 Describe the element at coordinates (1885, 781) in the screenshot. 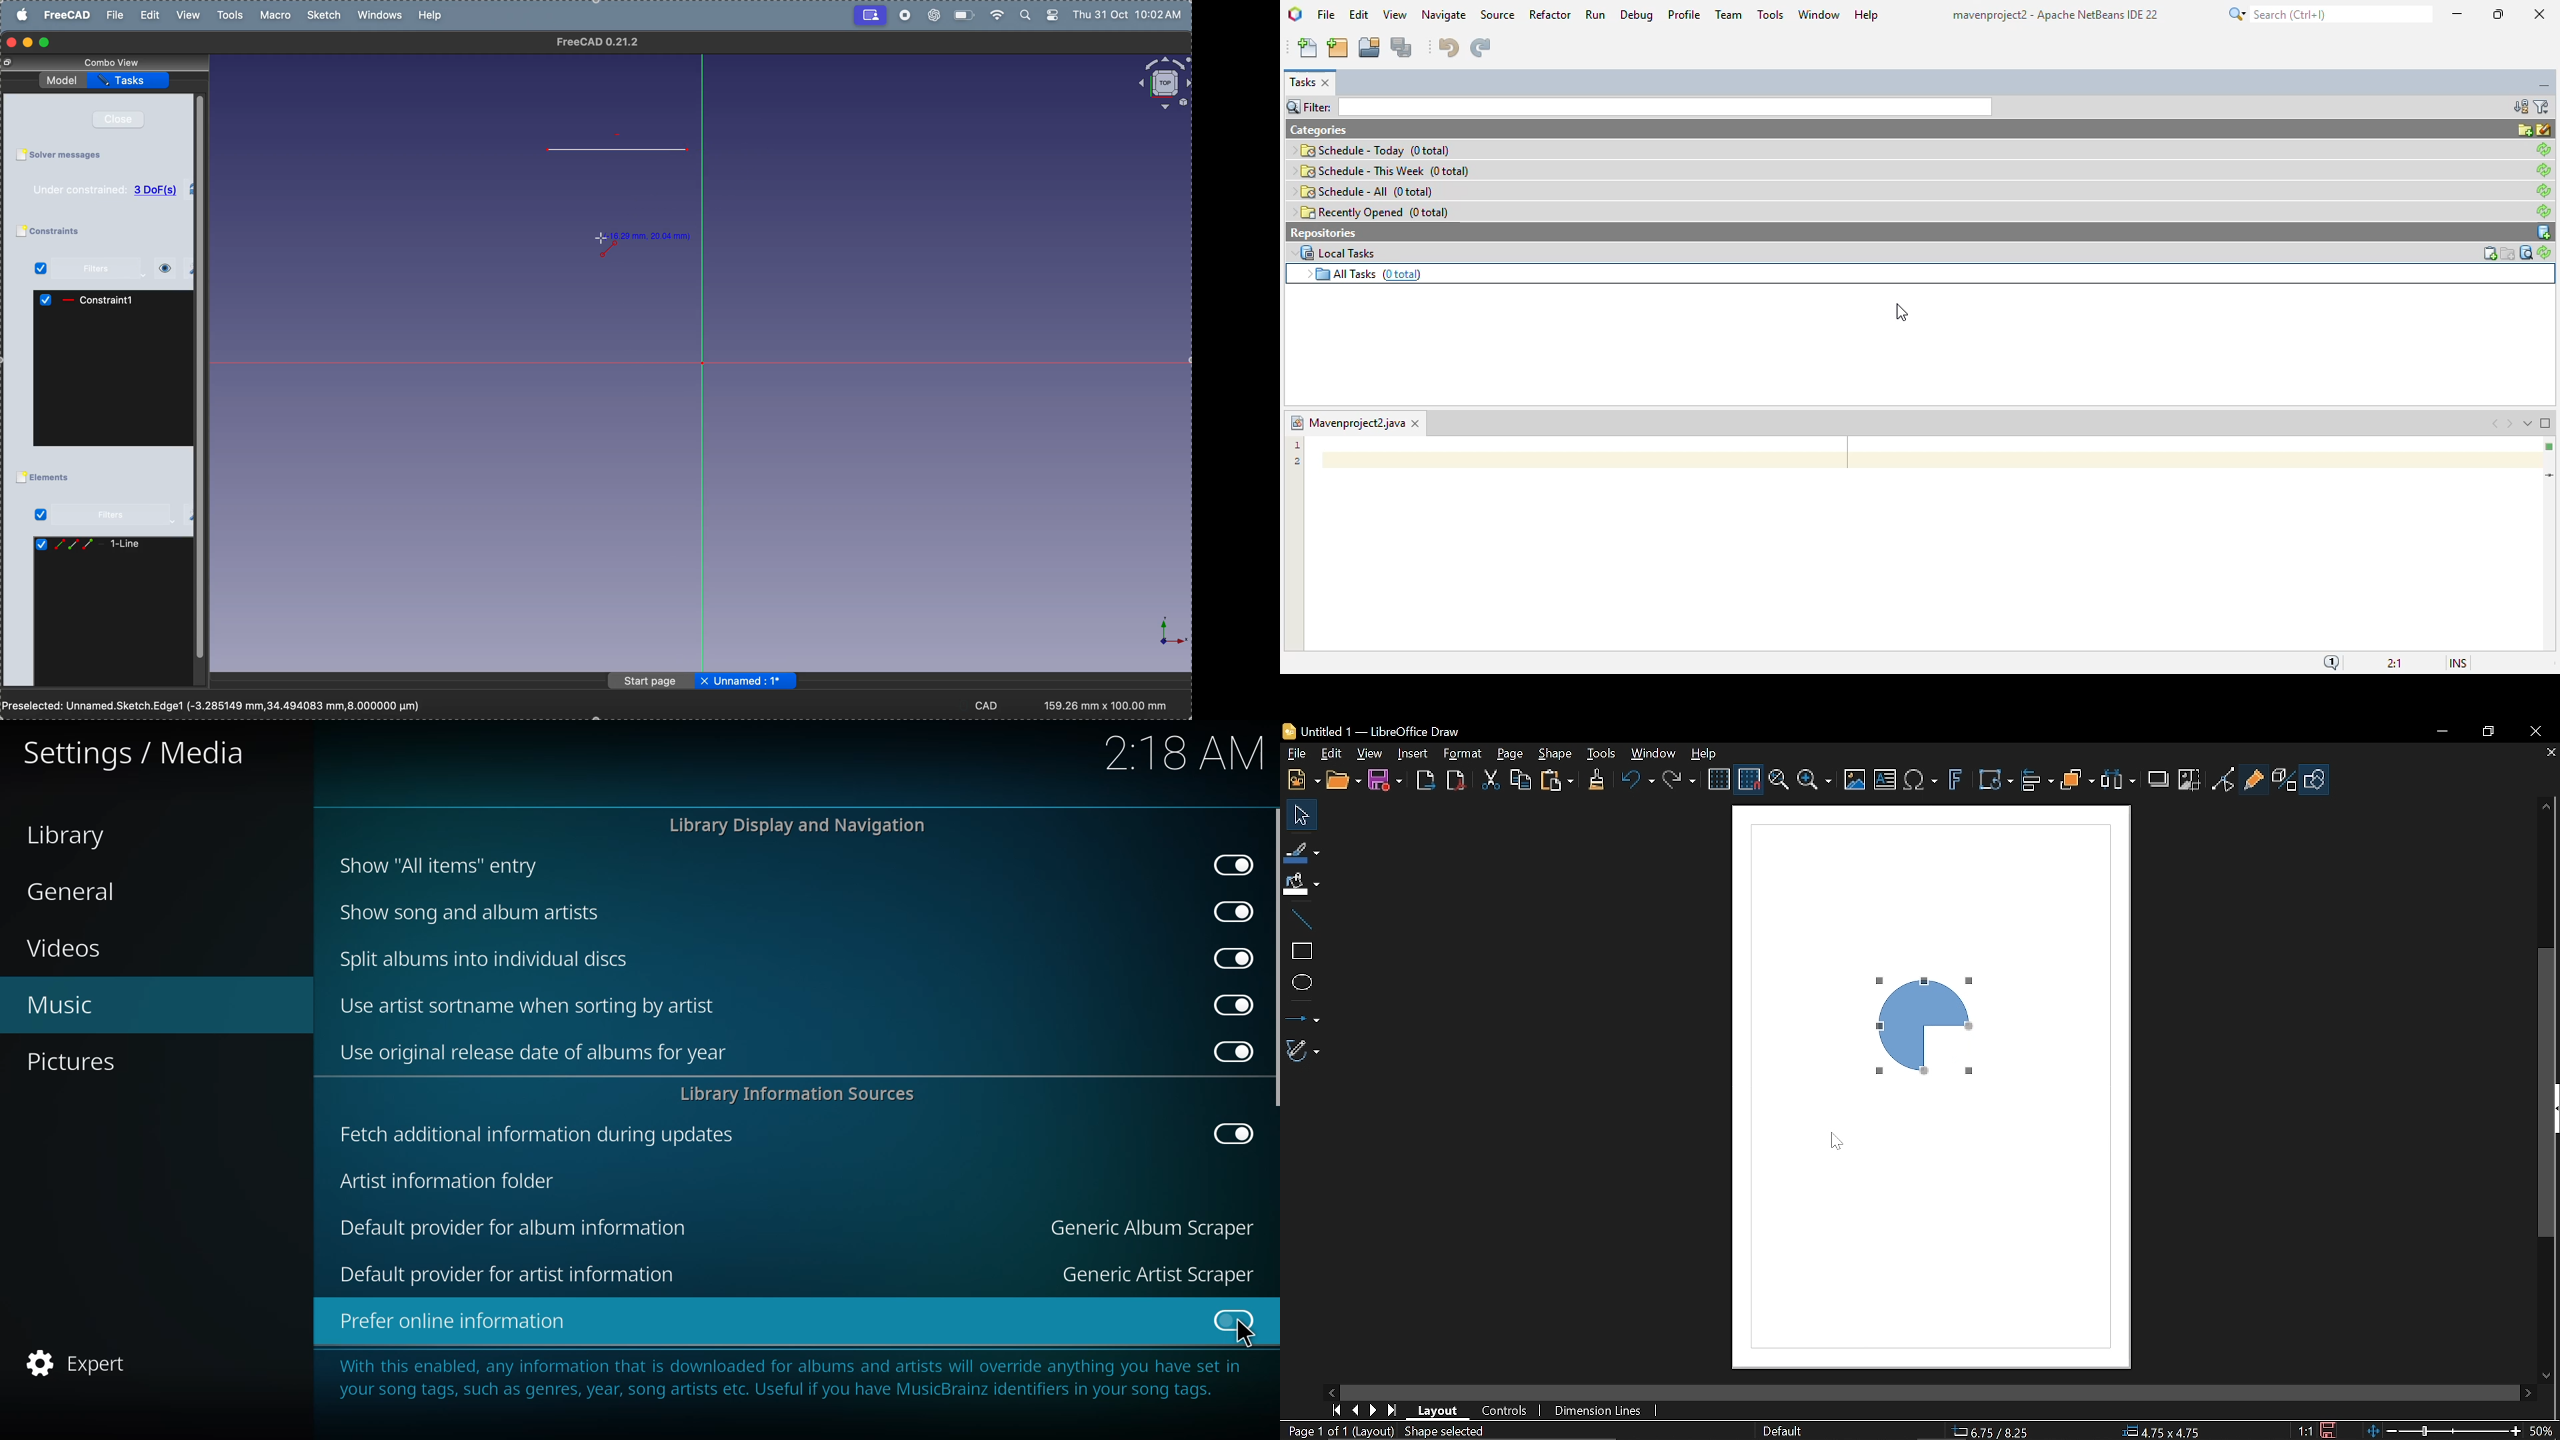

I see `Insert text` at that location.